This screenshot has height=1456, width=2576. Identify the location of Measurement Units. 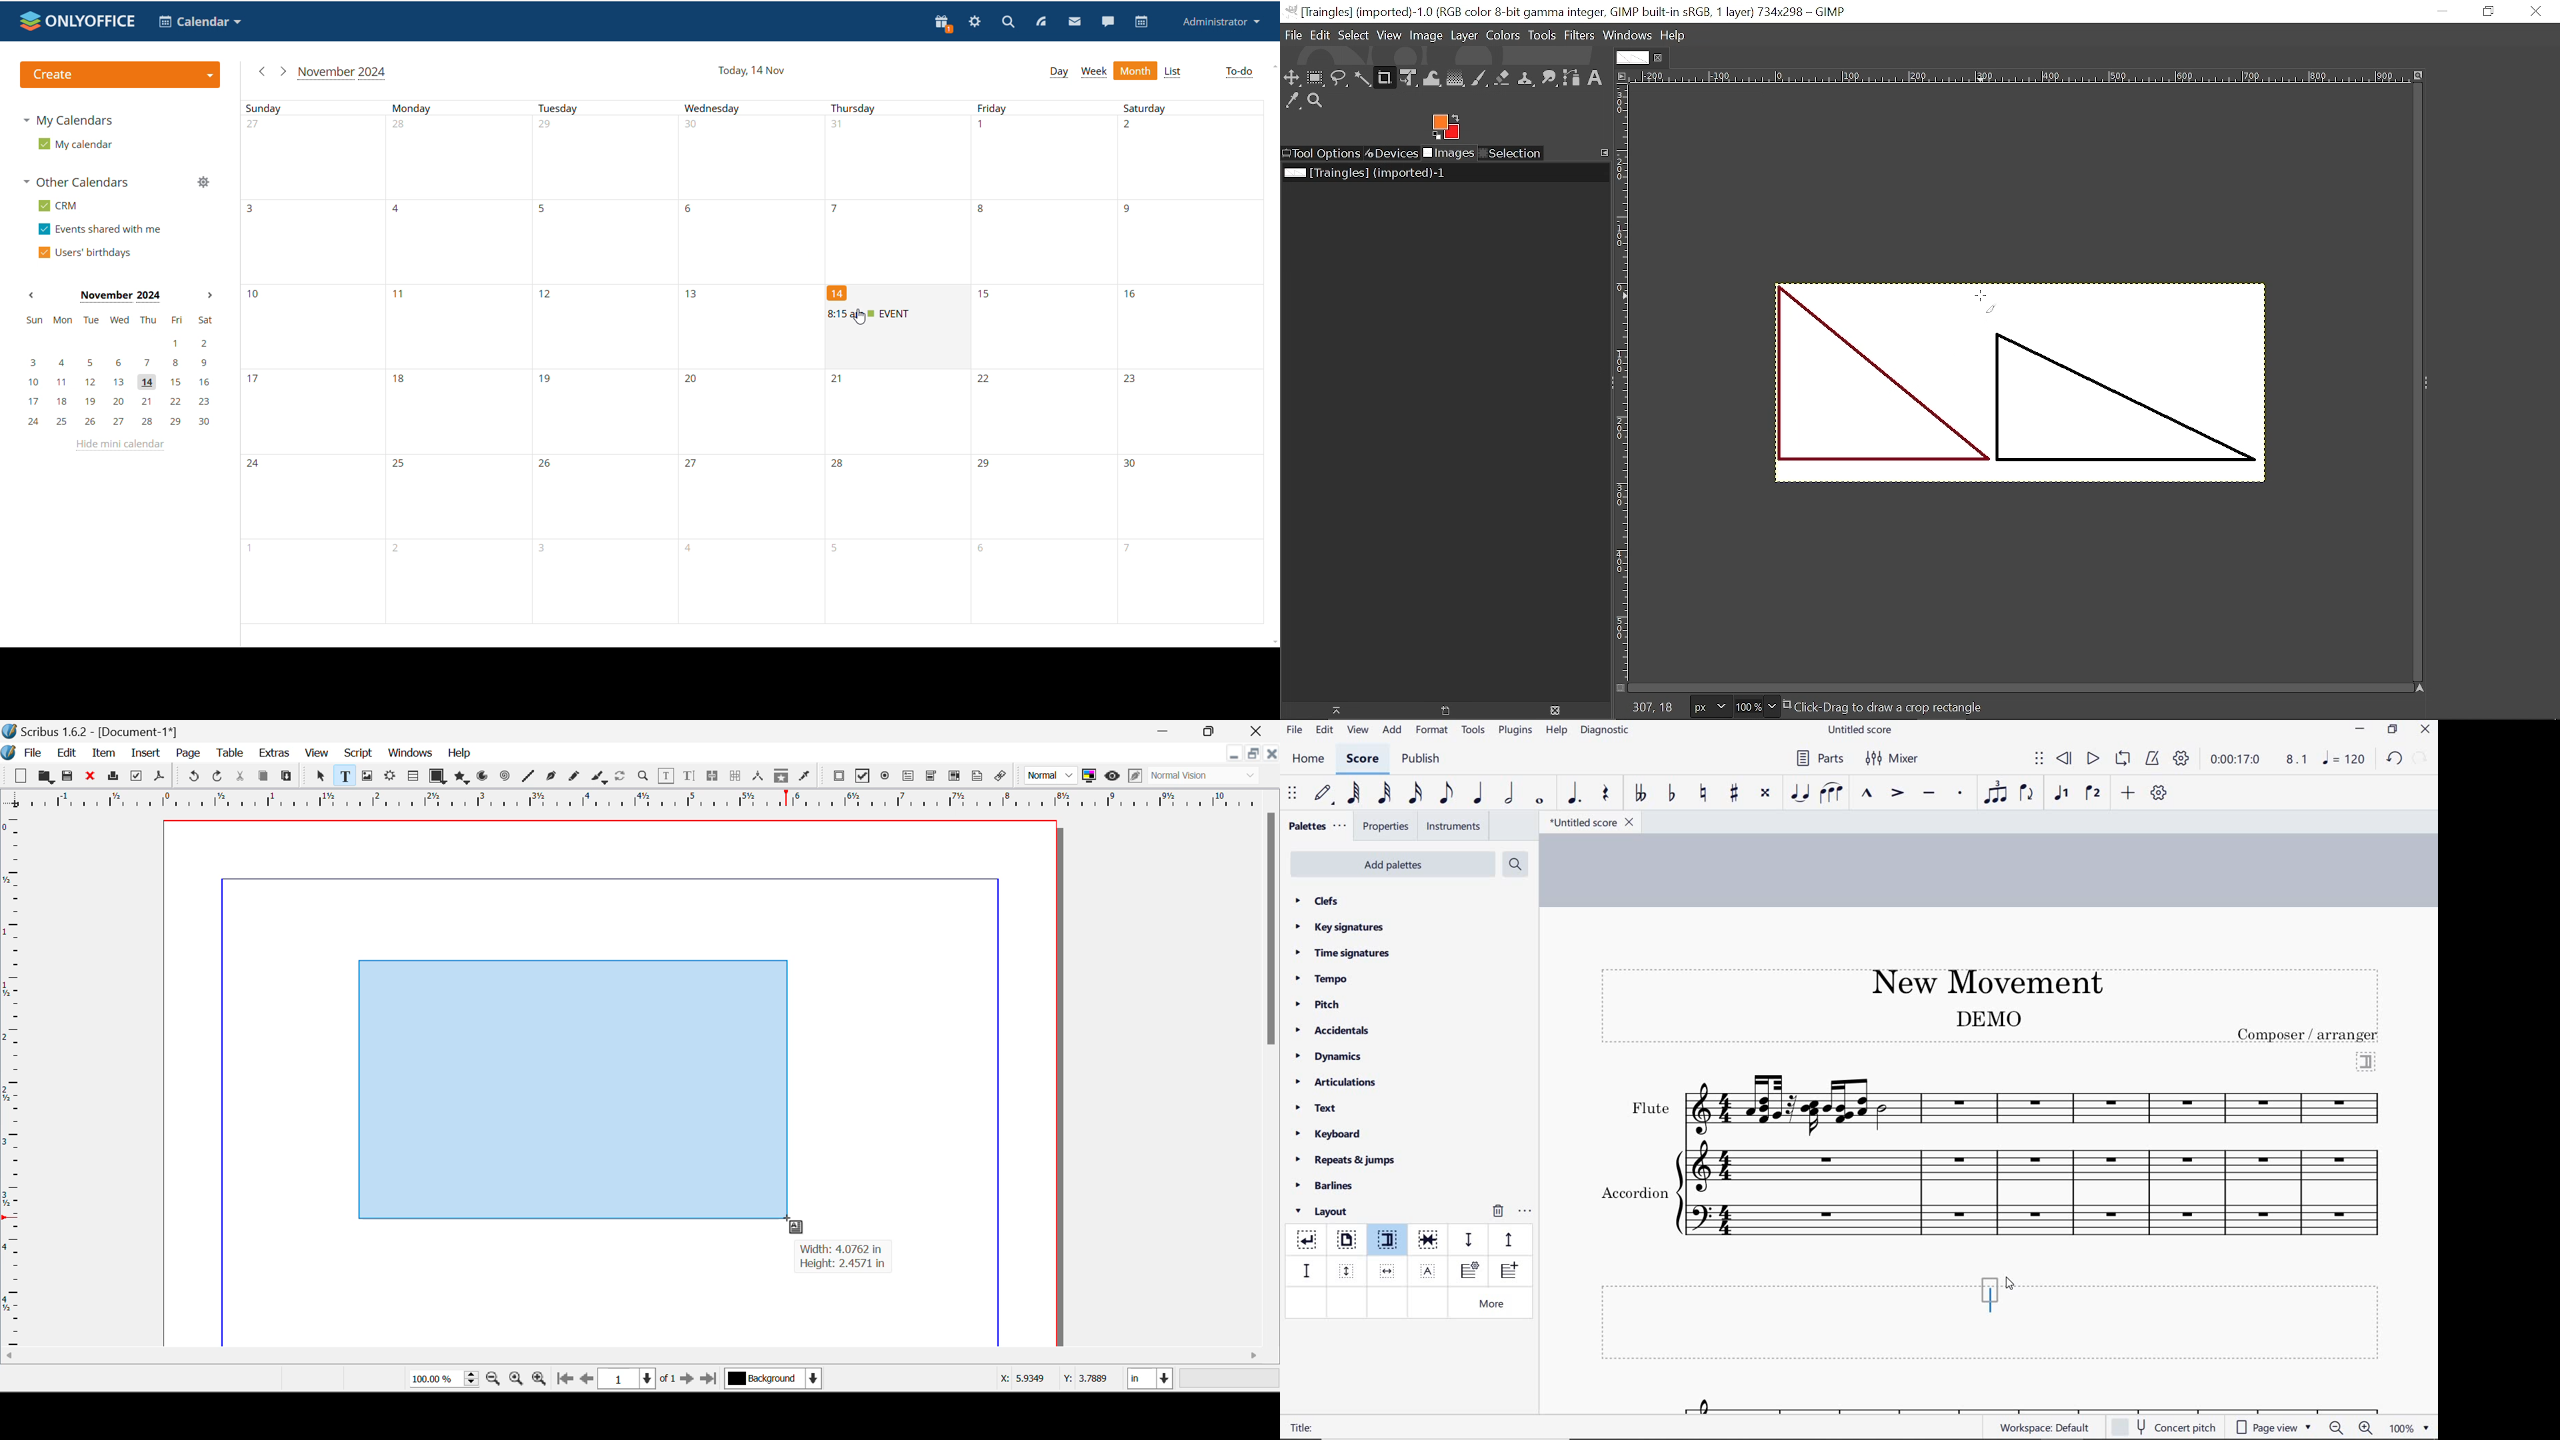
(1151, 1381).